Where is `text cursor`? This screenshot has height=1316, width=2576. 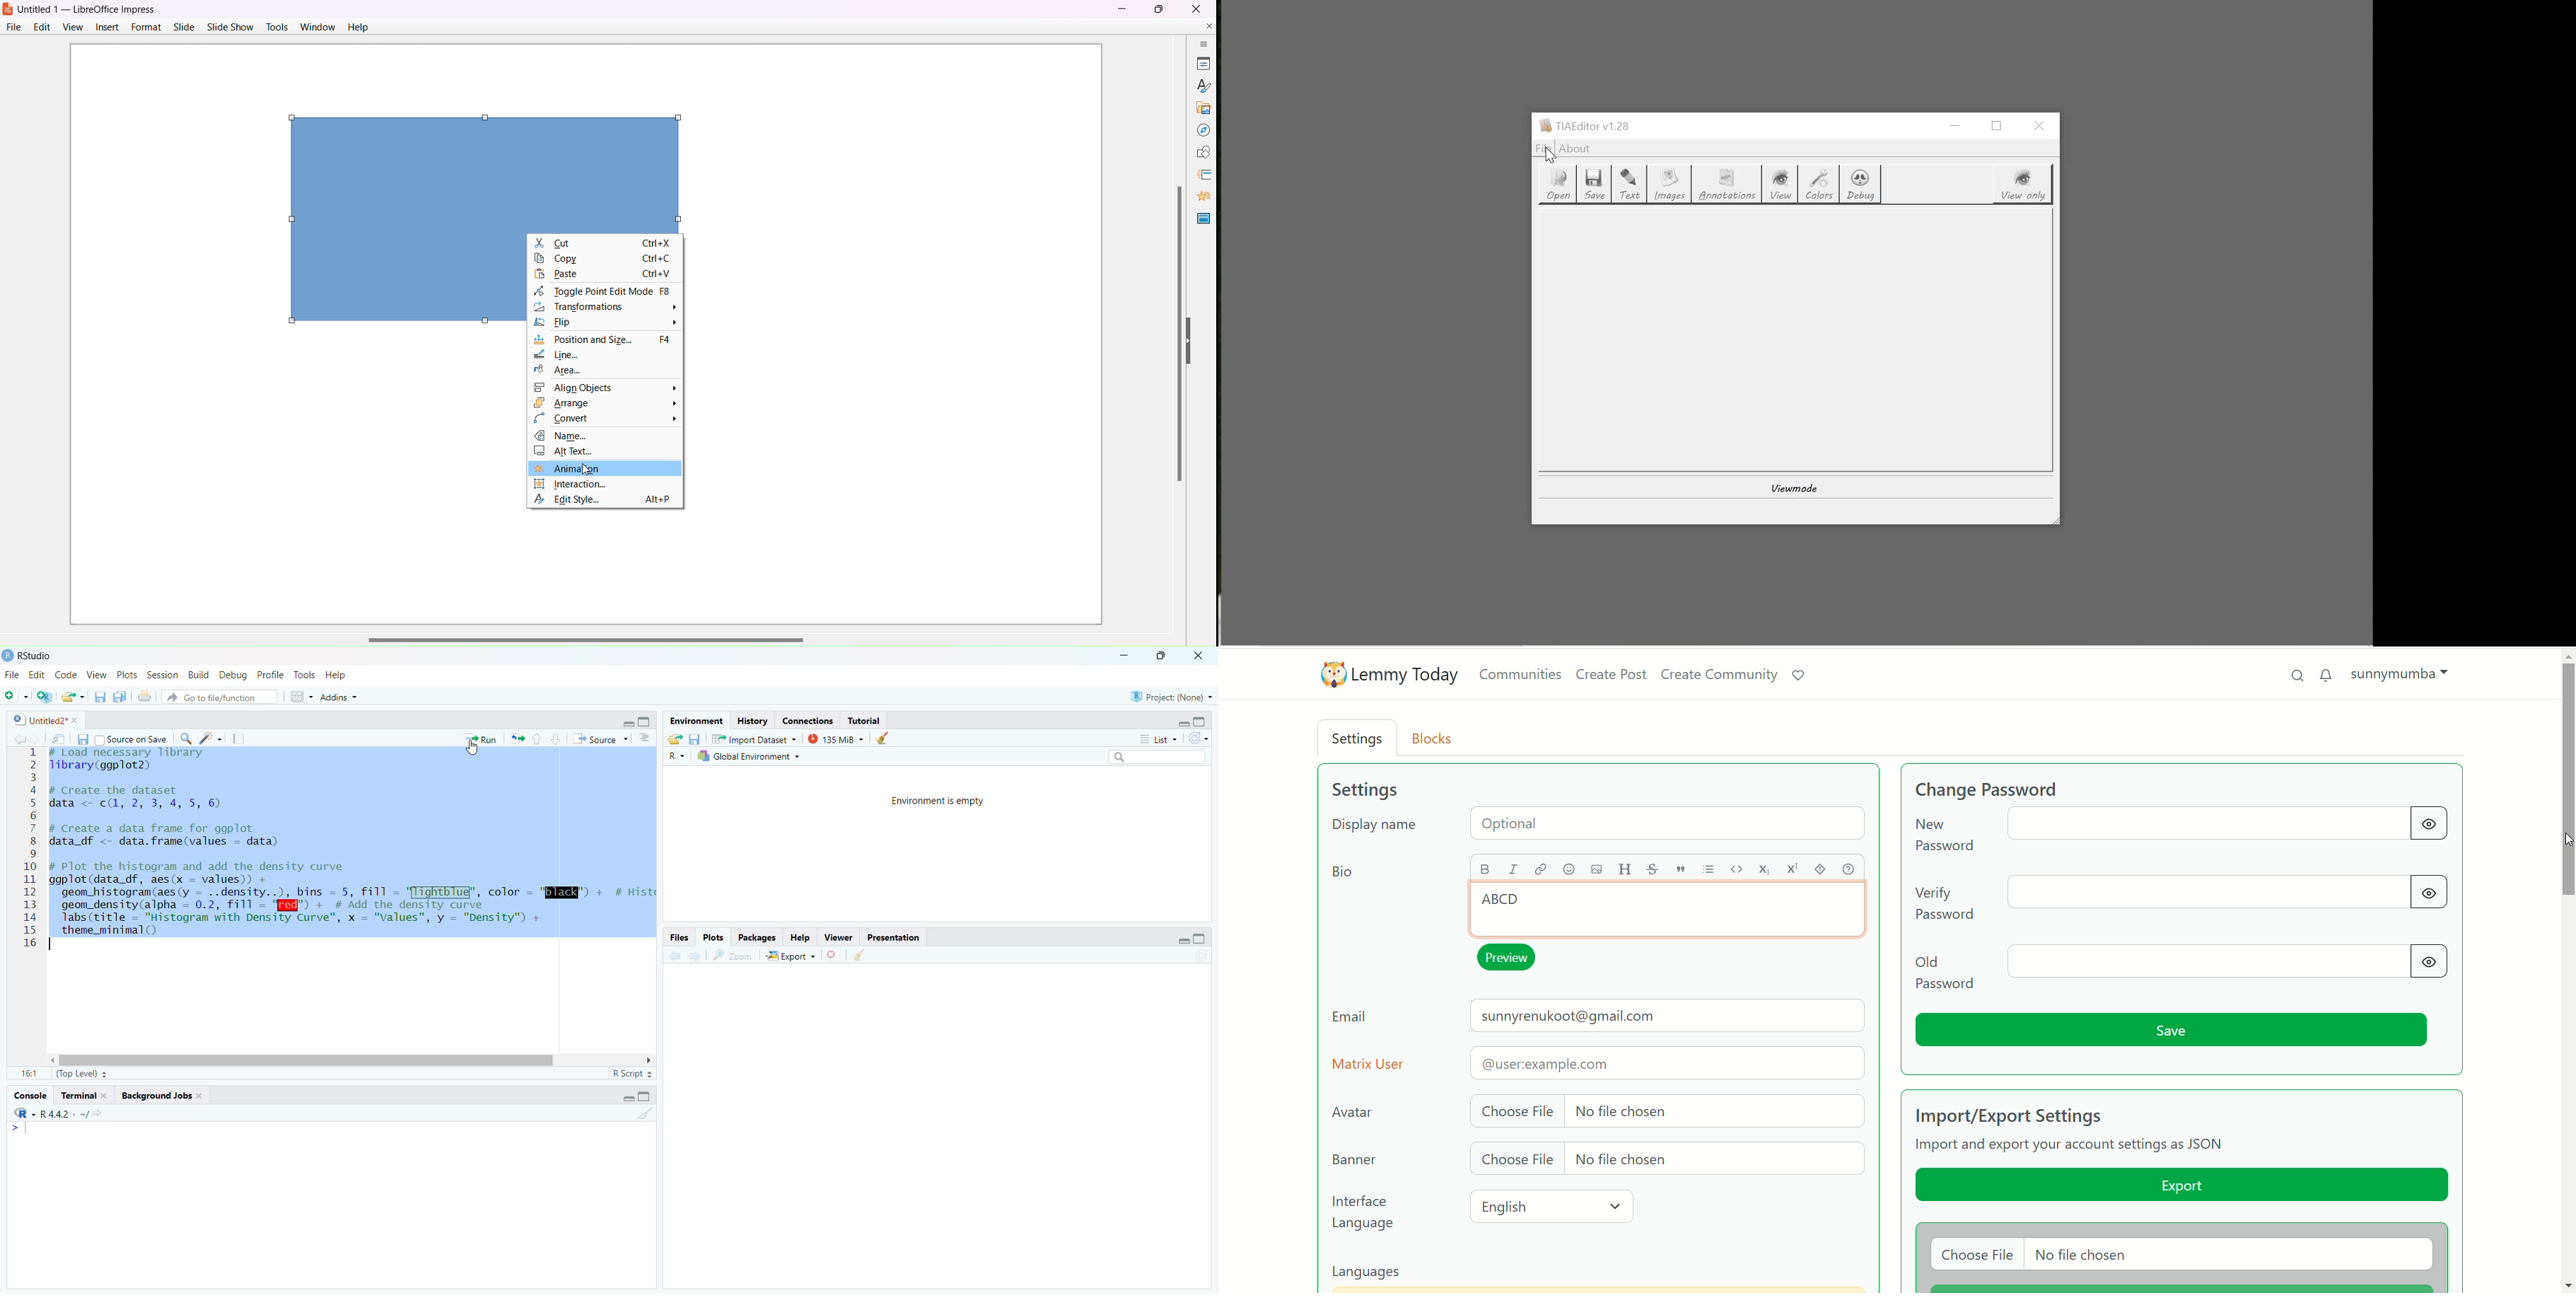 text cursor is located at coordinates (51, 942).